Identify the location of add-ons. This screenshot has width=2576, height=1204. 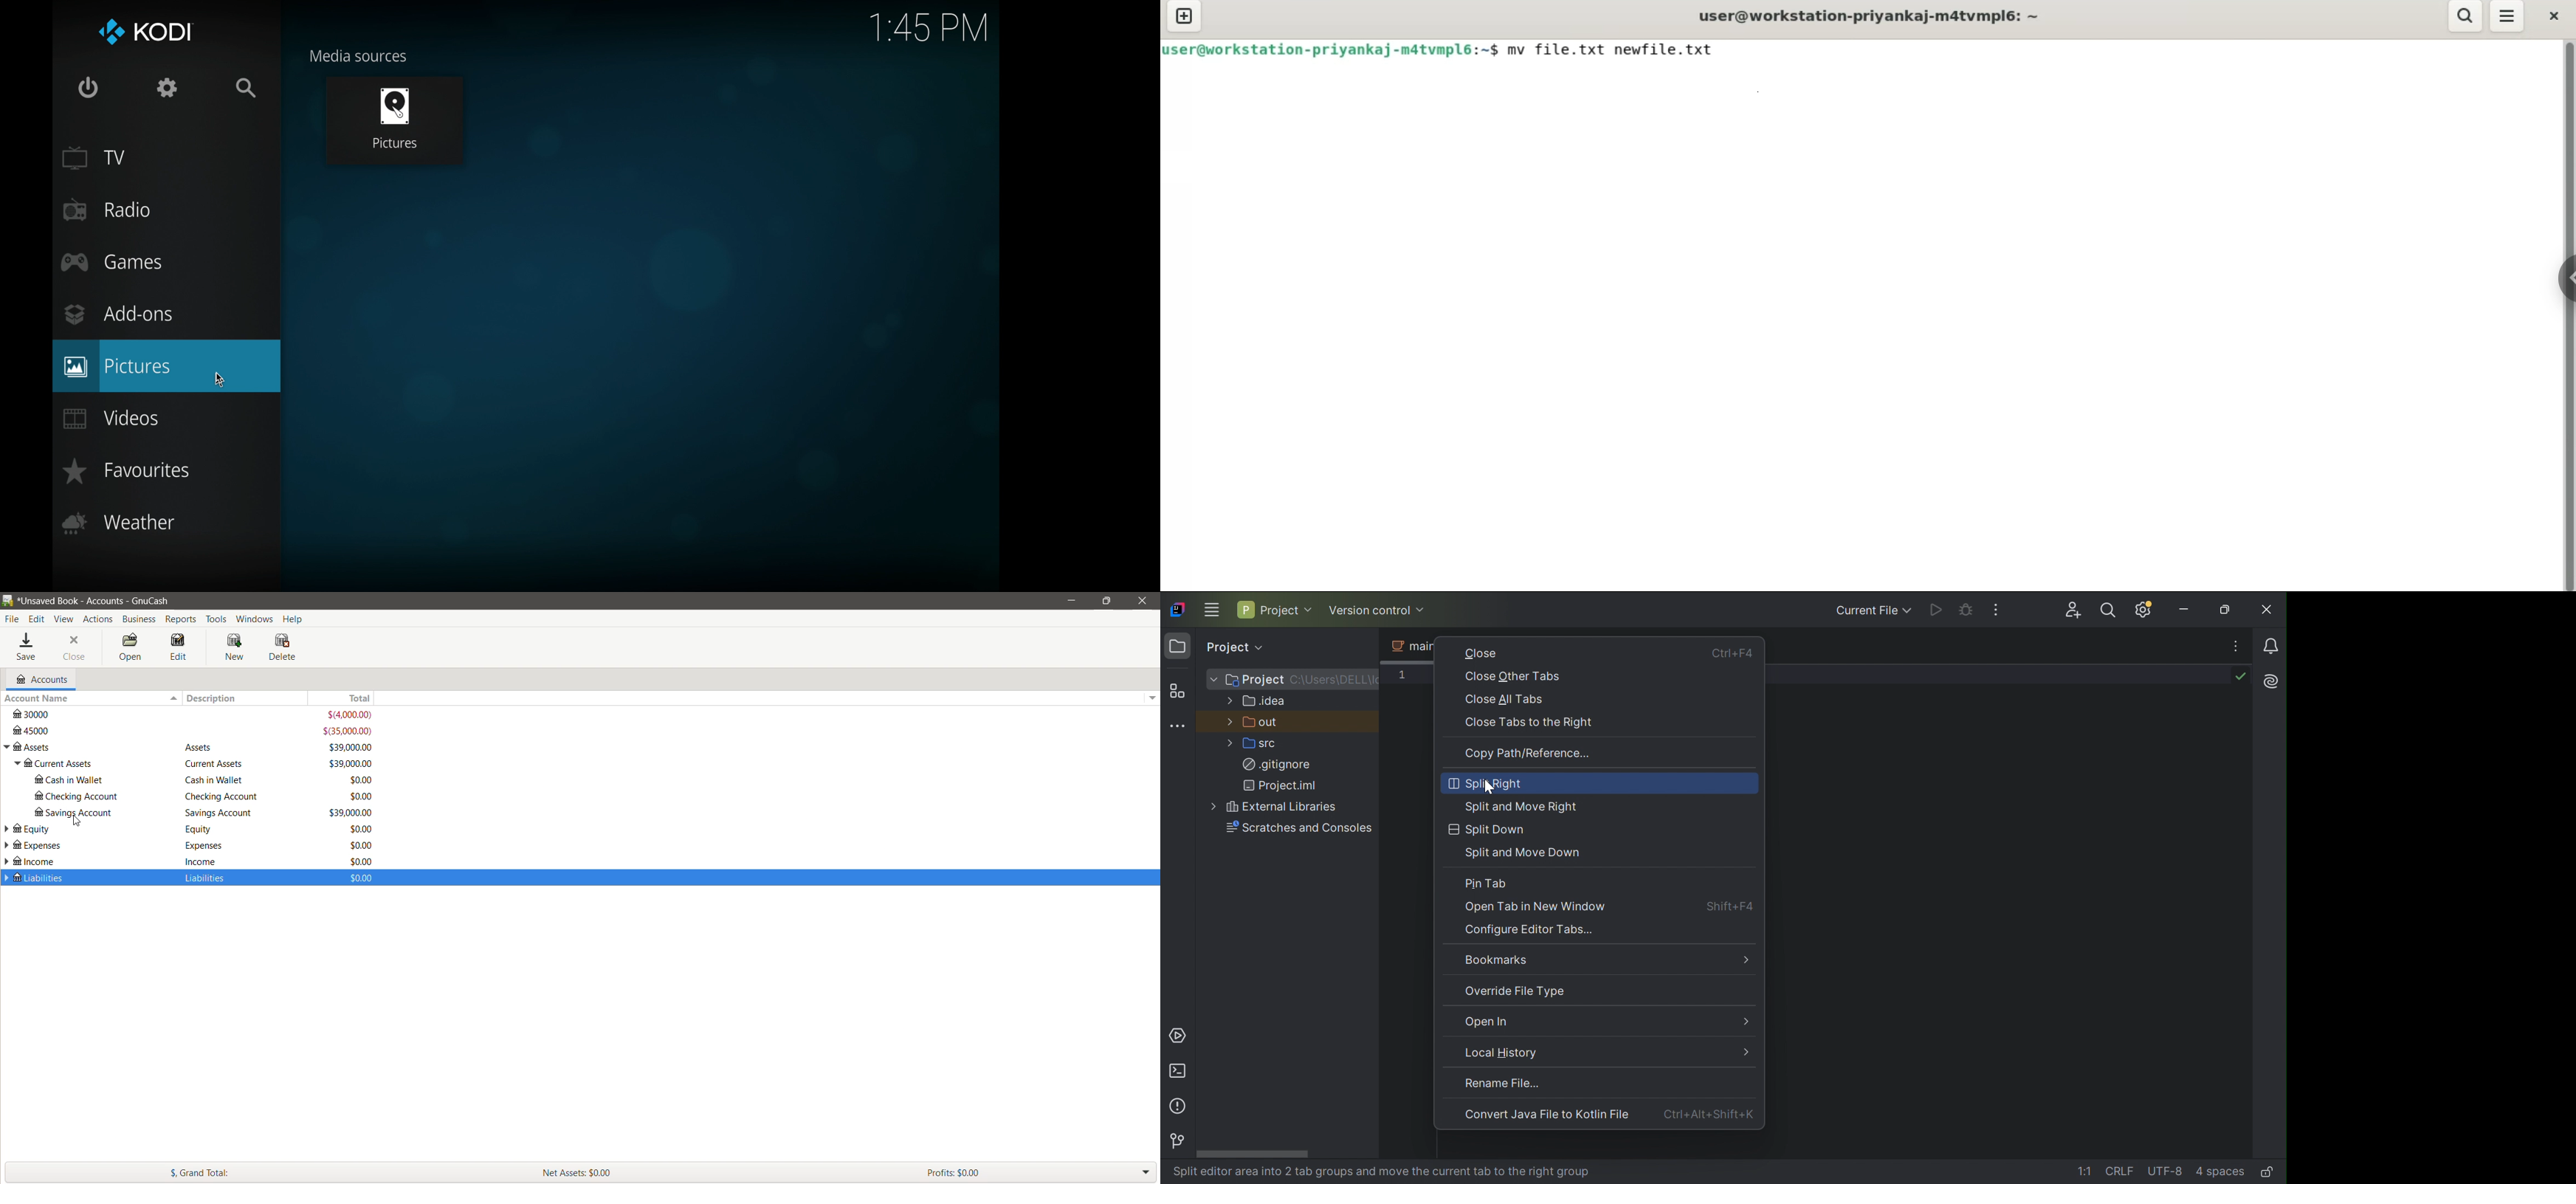
(119, 314).